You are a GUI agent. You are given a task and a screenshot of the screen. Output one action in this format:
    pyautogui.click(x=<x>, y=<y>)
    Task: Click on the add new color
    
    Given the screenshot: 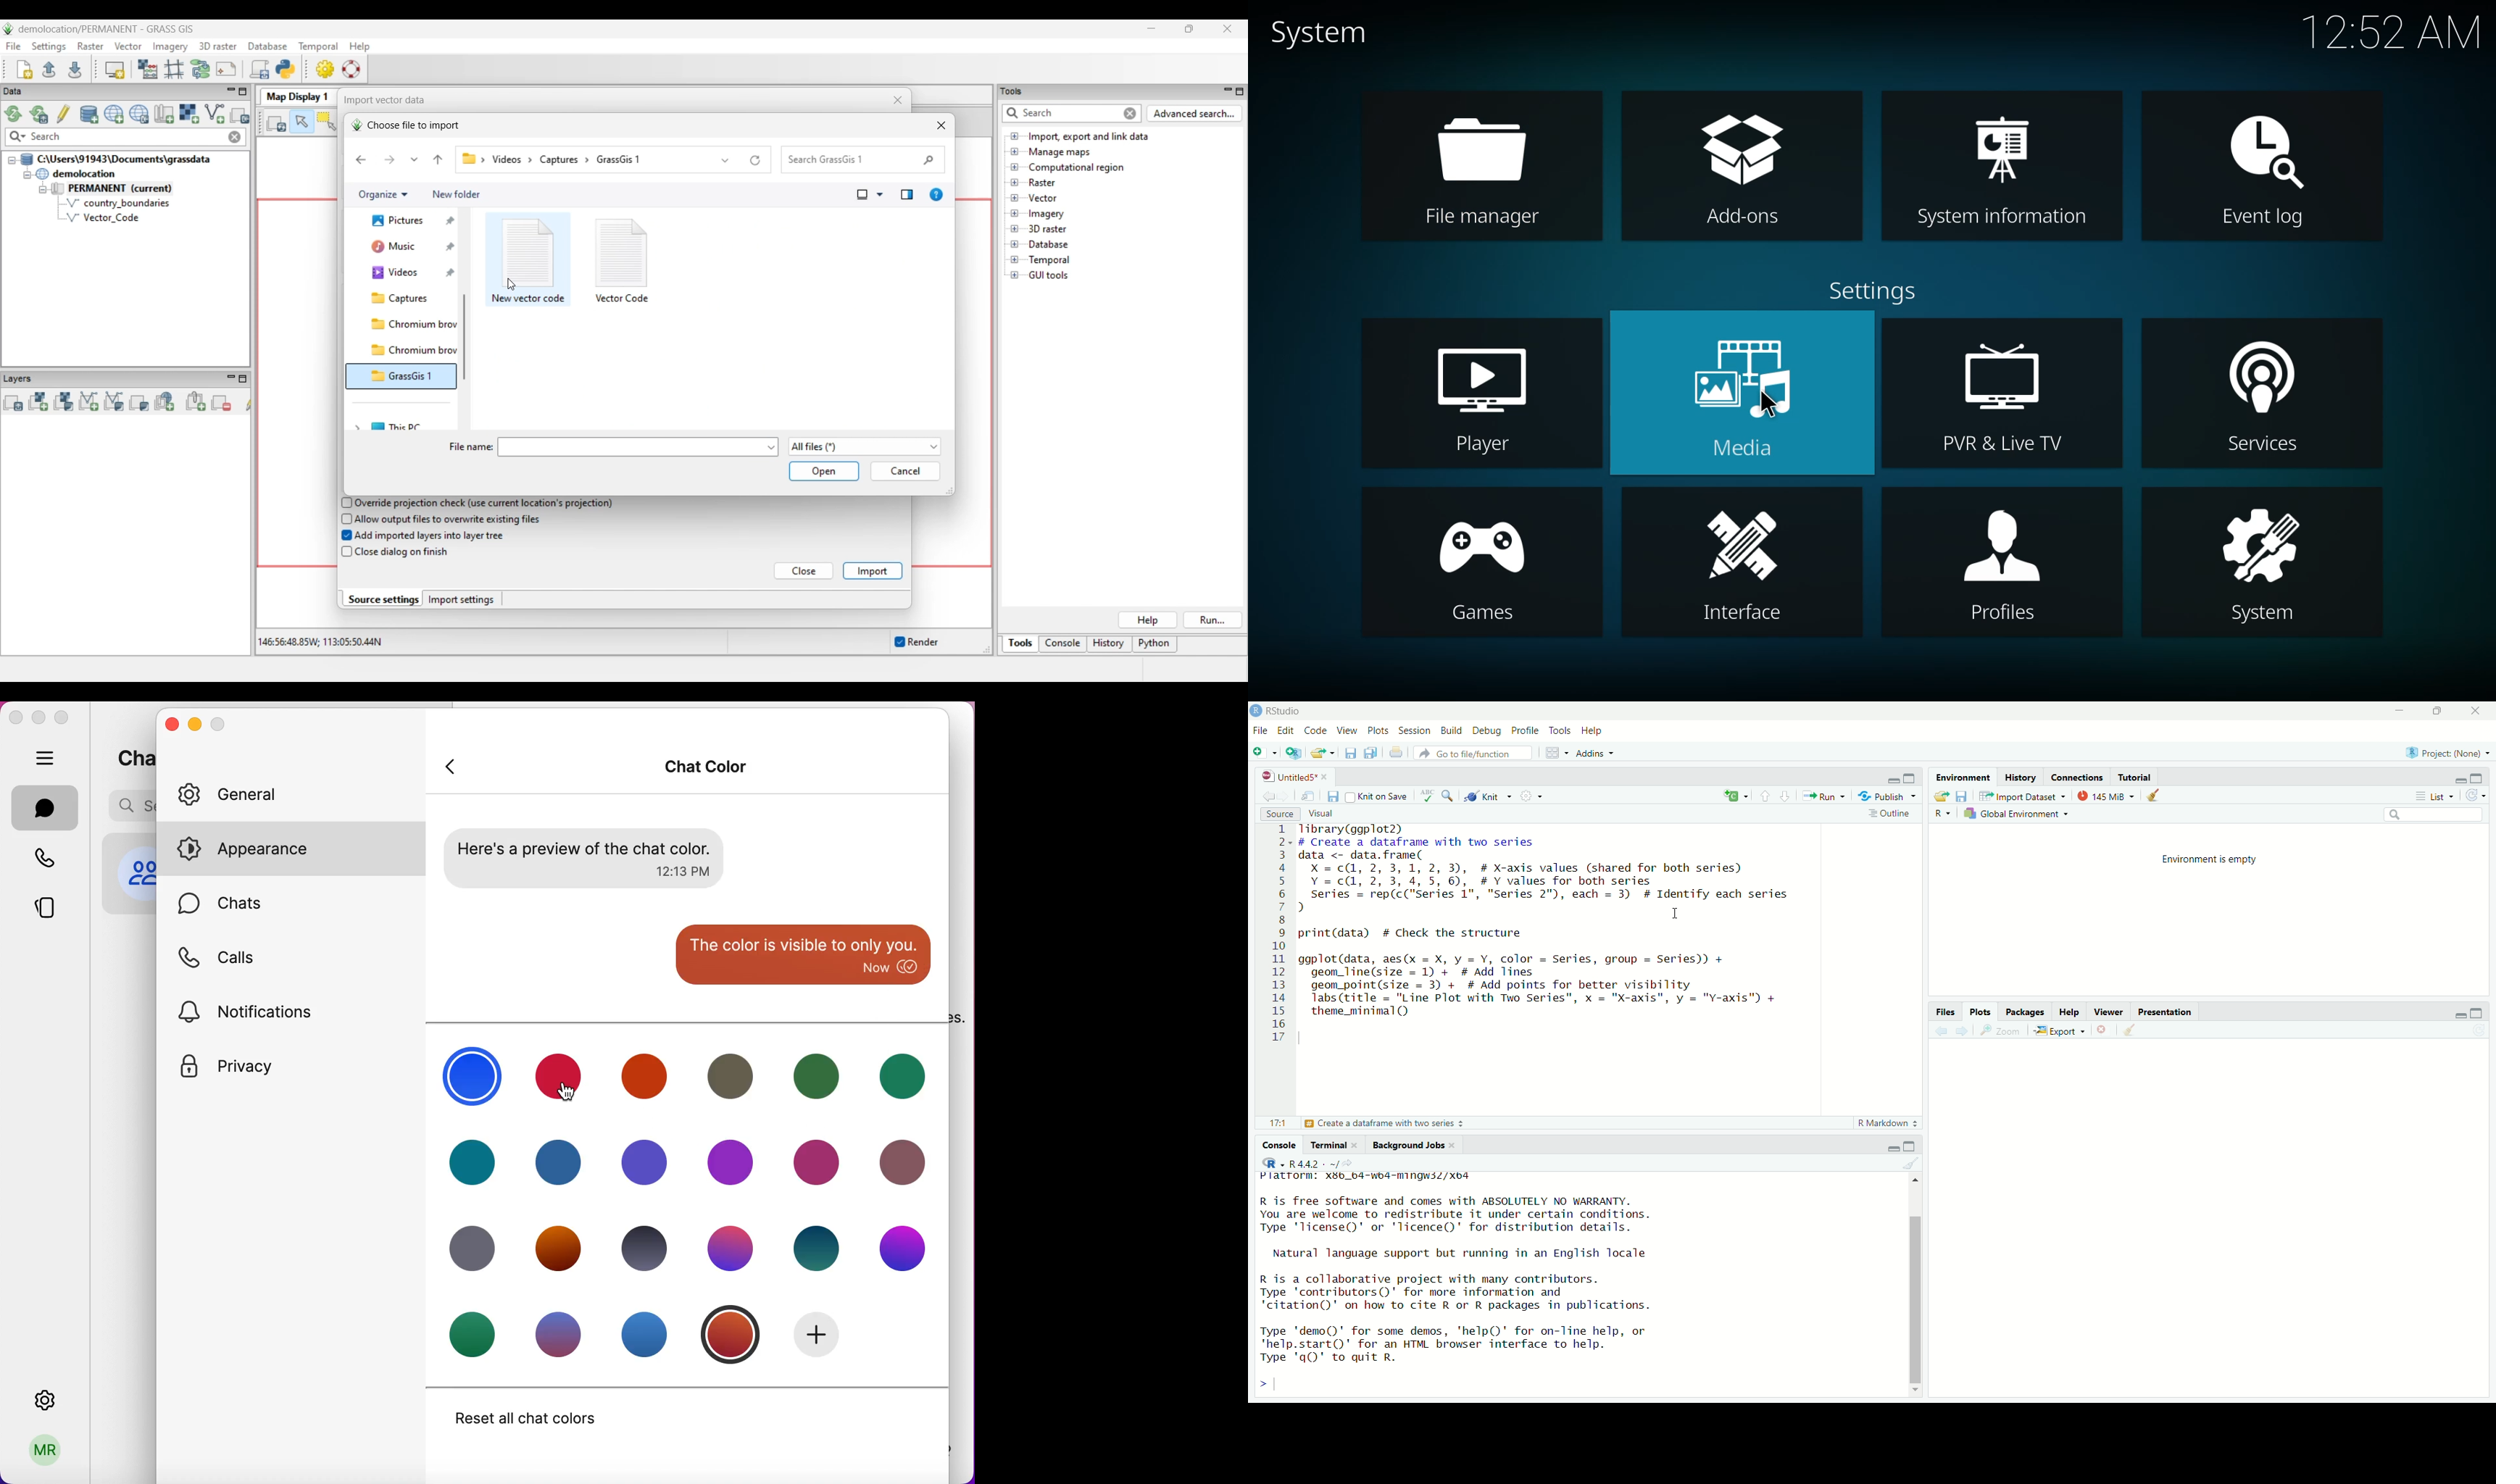 What is the action you would take?
    pyautogui.click(x=820, y=1331)
    